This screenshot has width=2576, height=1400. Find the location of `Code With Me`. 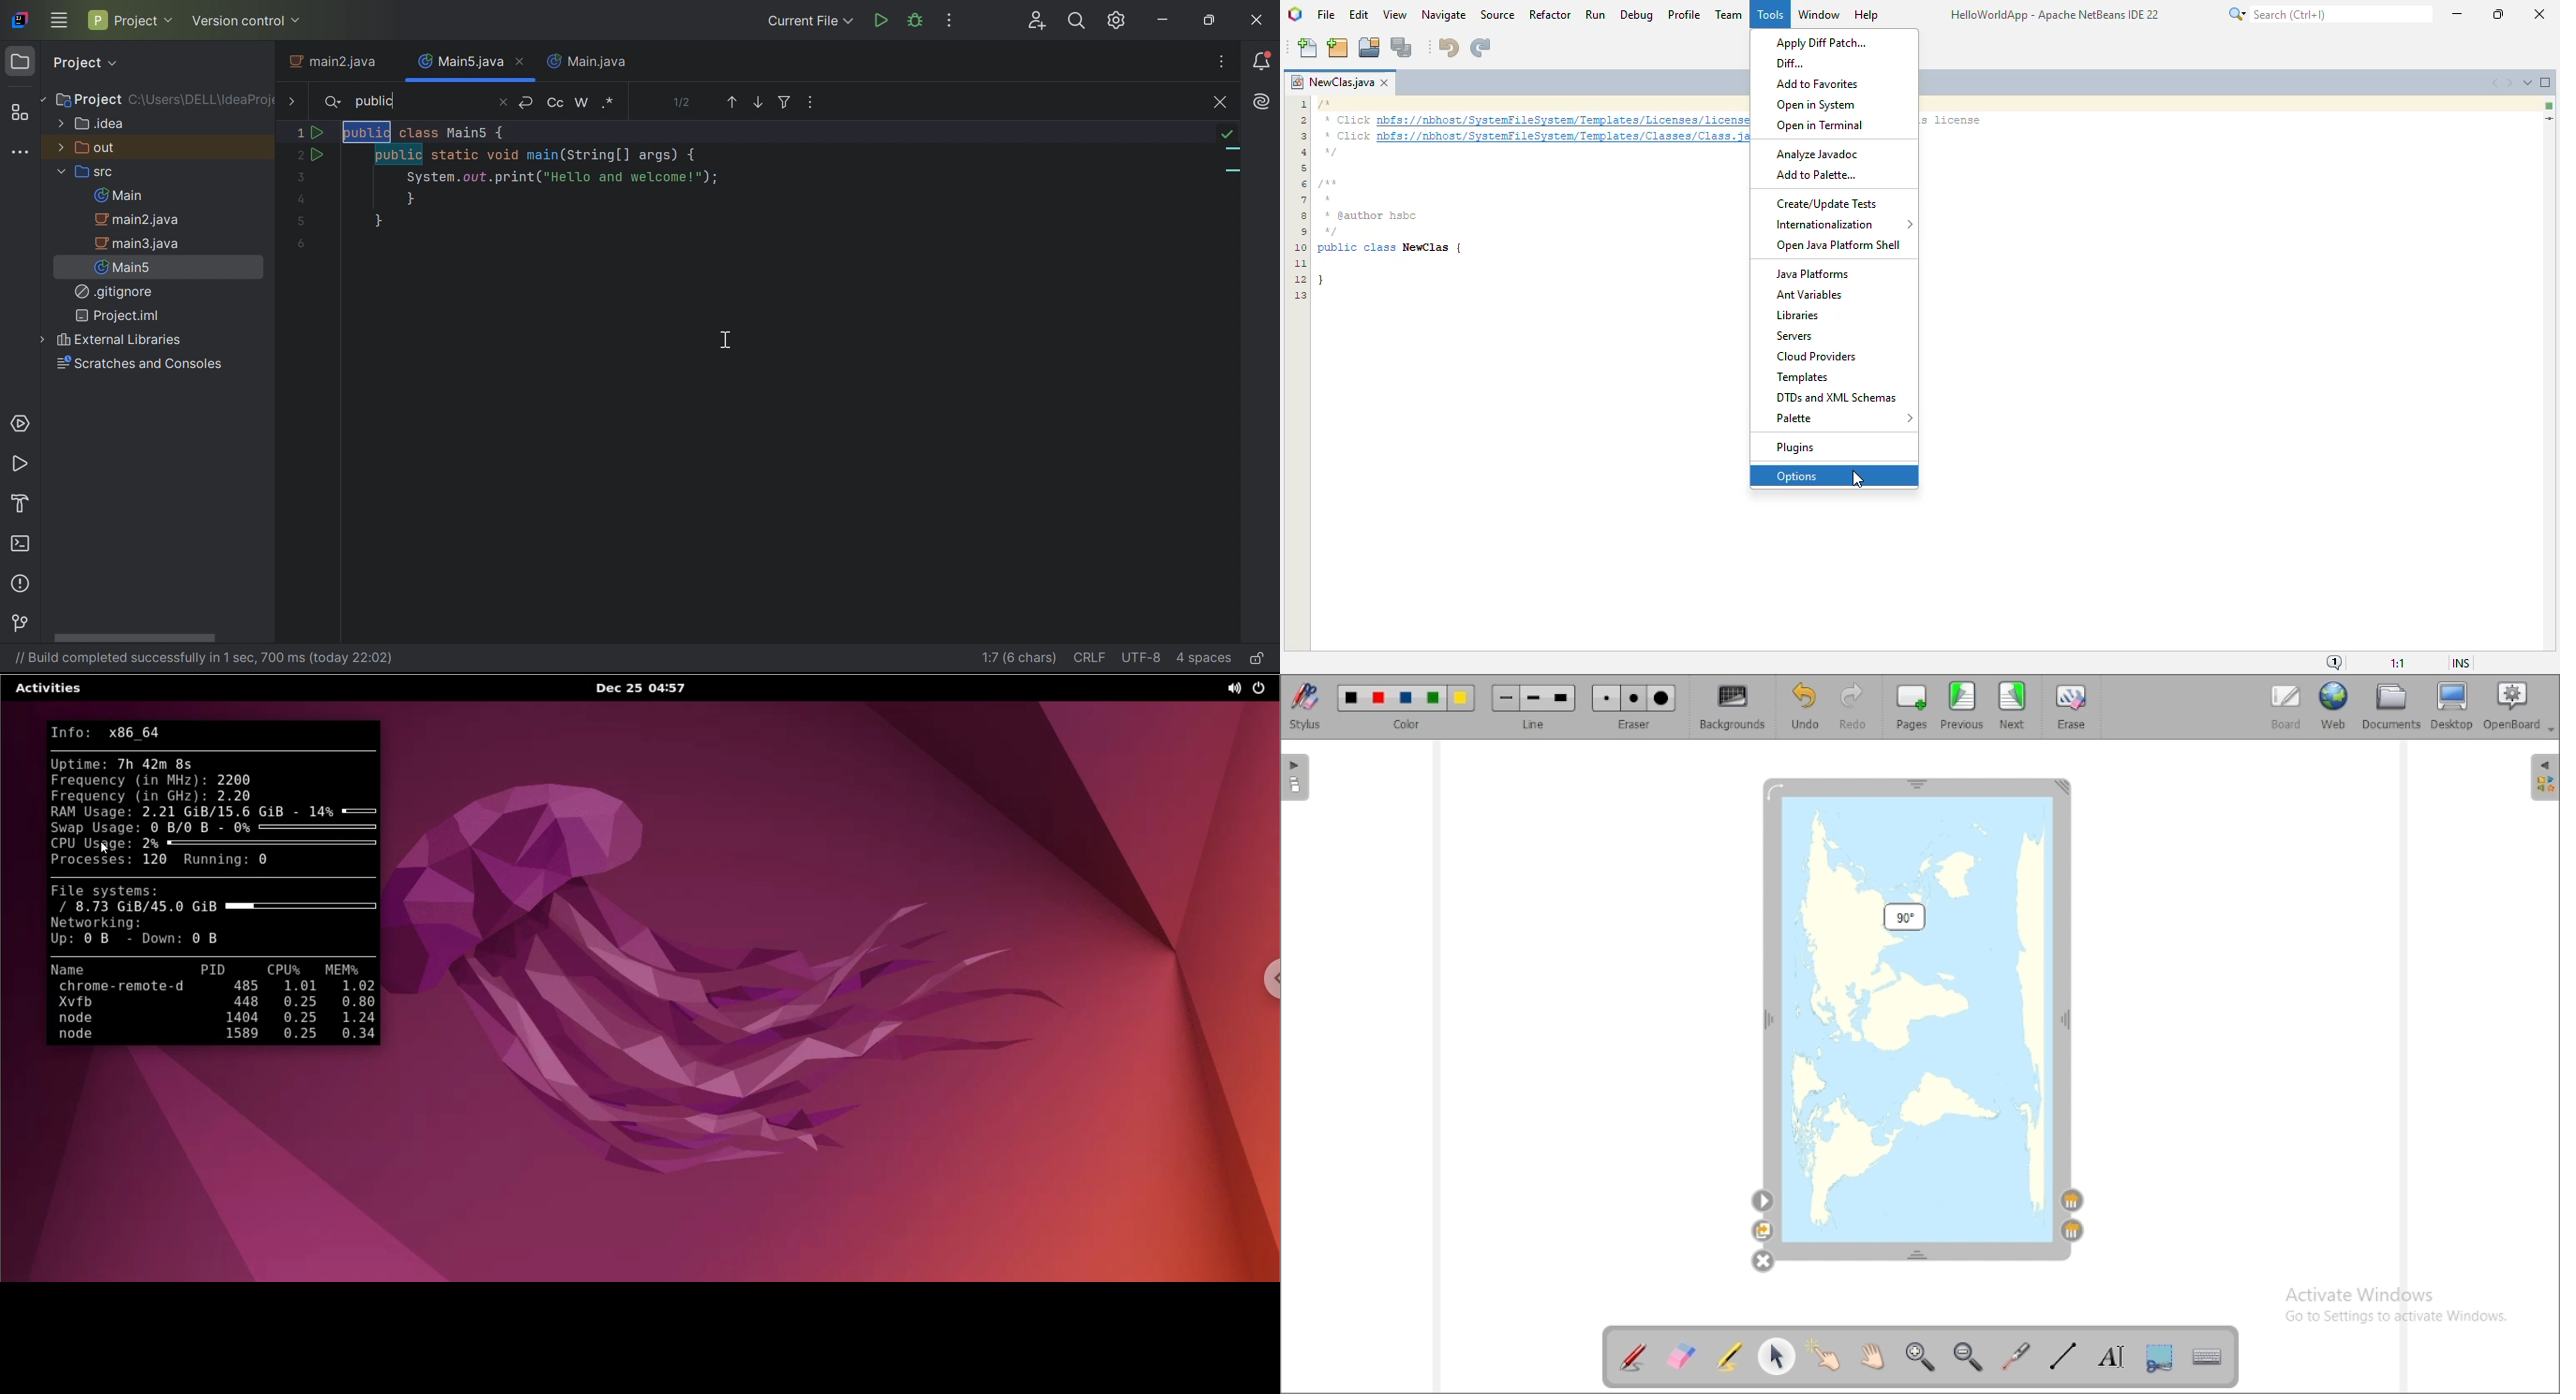

Code With Me is located at coordinates (1039, 21).